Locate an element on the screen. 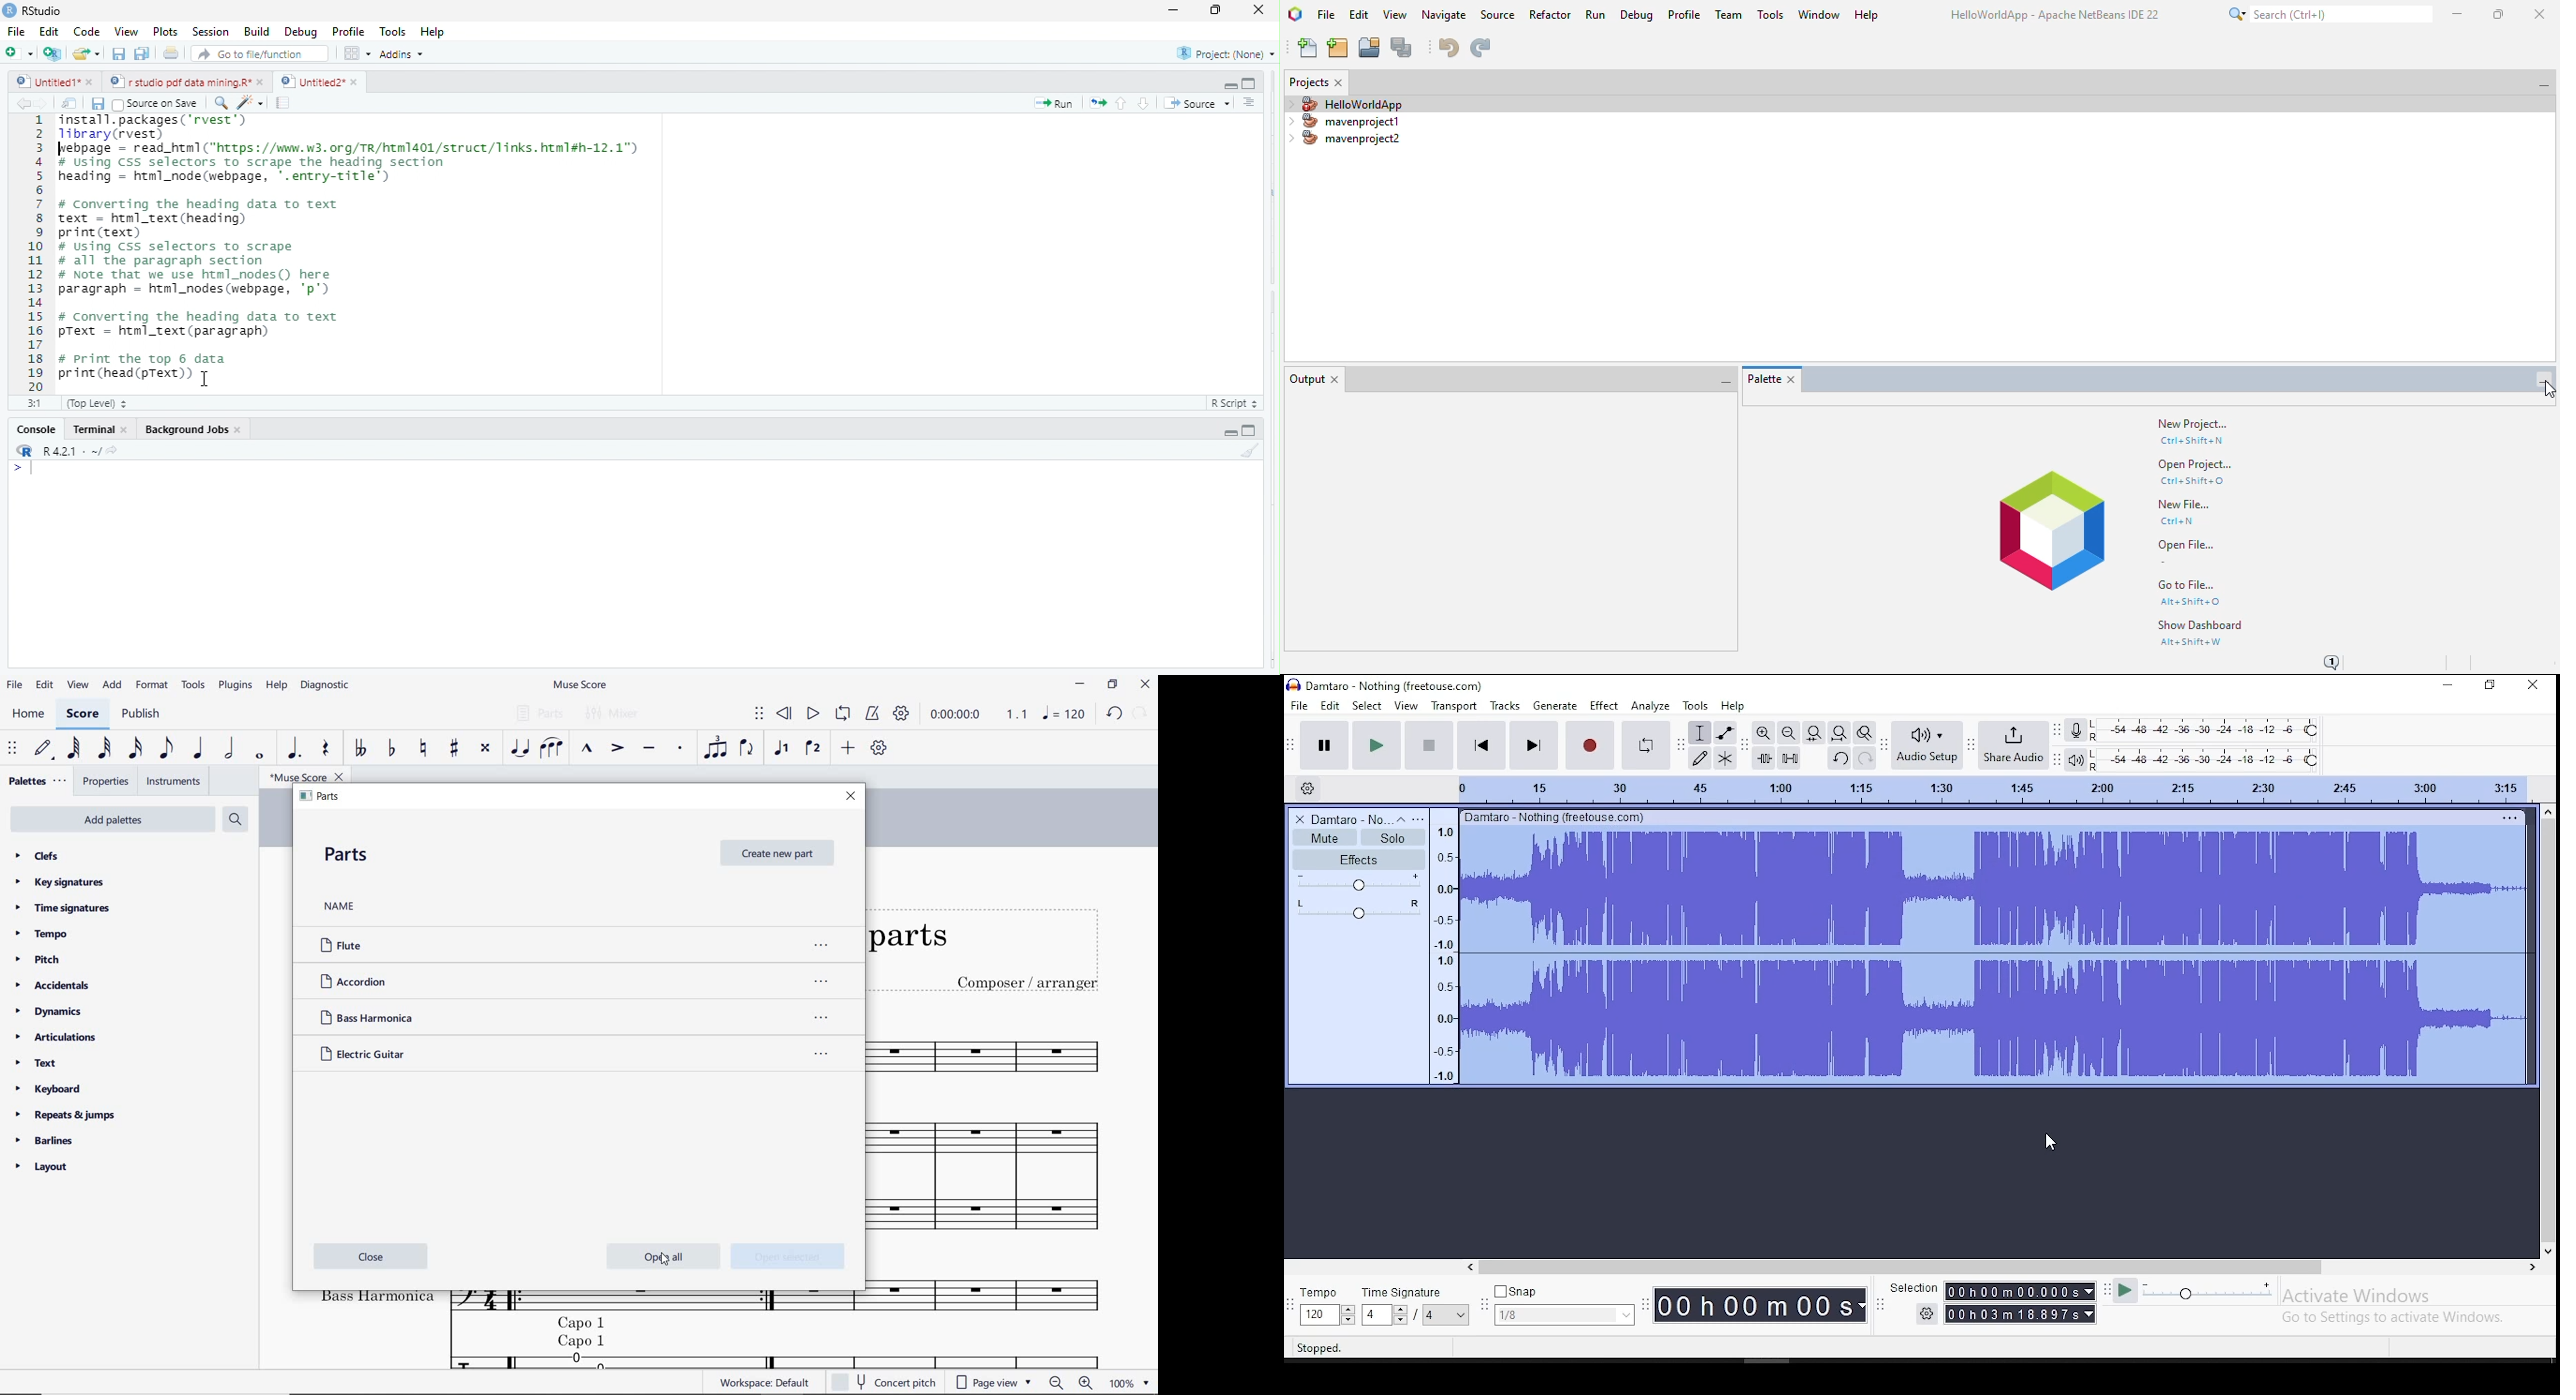 Image resolution: width=2576 pixels, height=1400 pixels. save current document is located at coordinates (98, 105).